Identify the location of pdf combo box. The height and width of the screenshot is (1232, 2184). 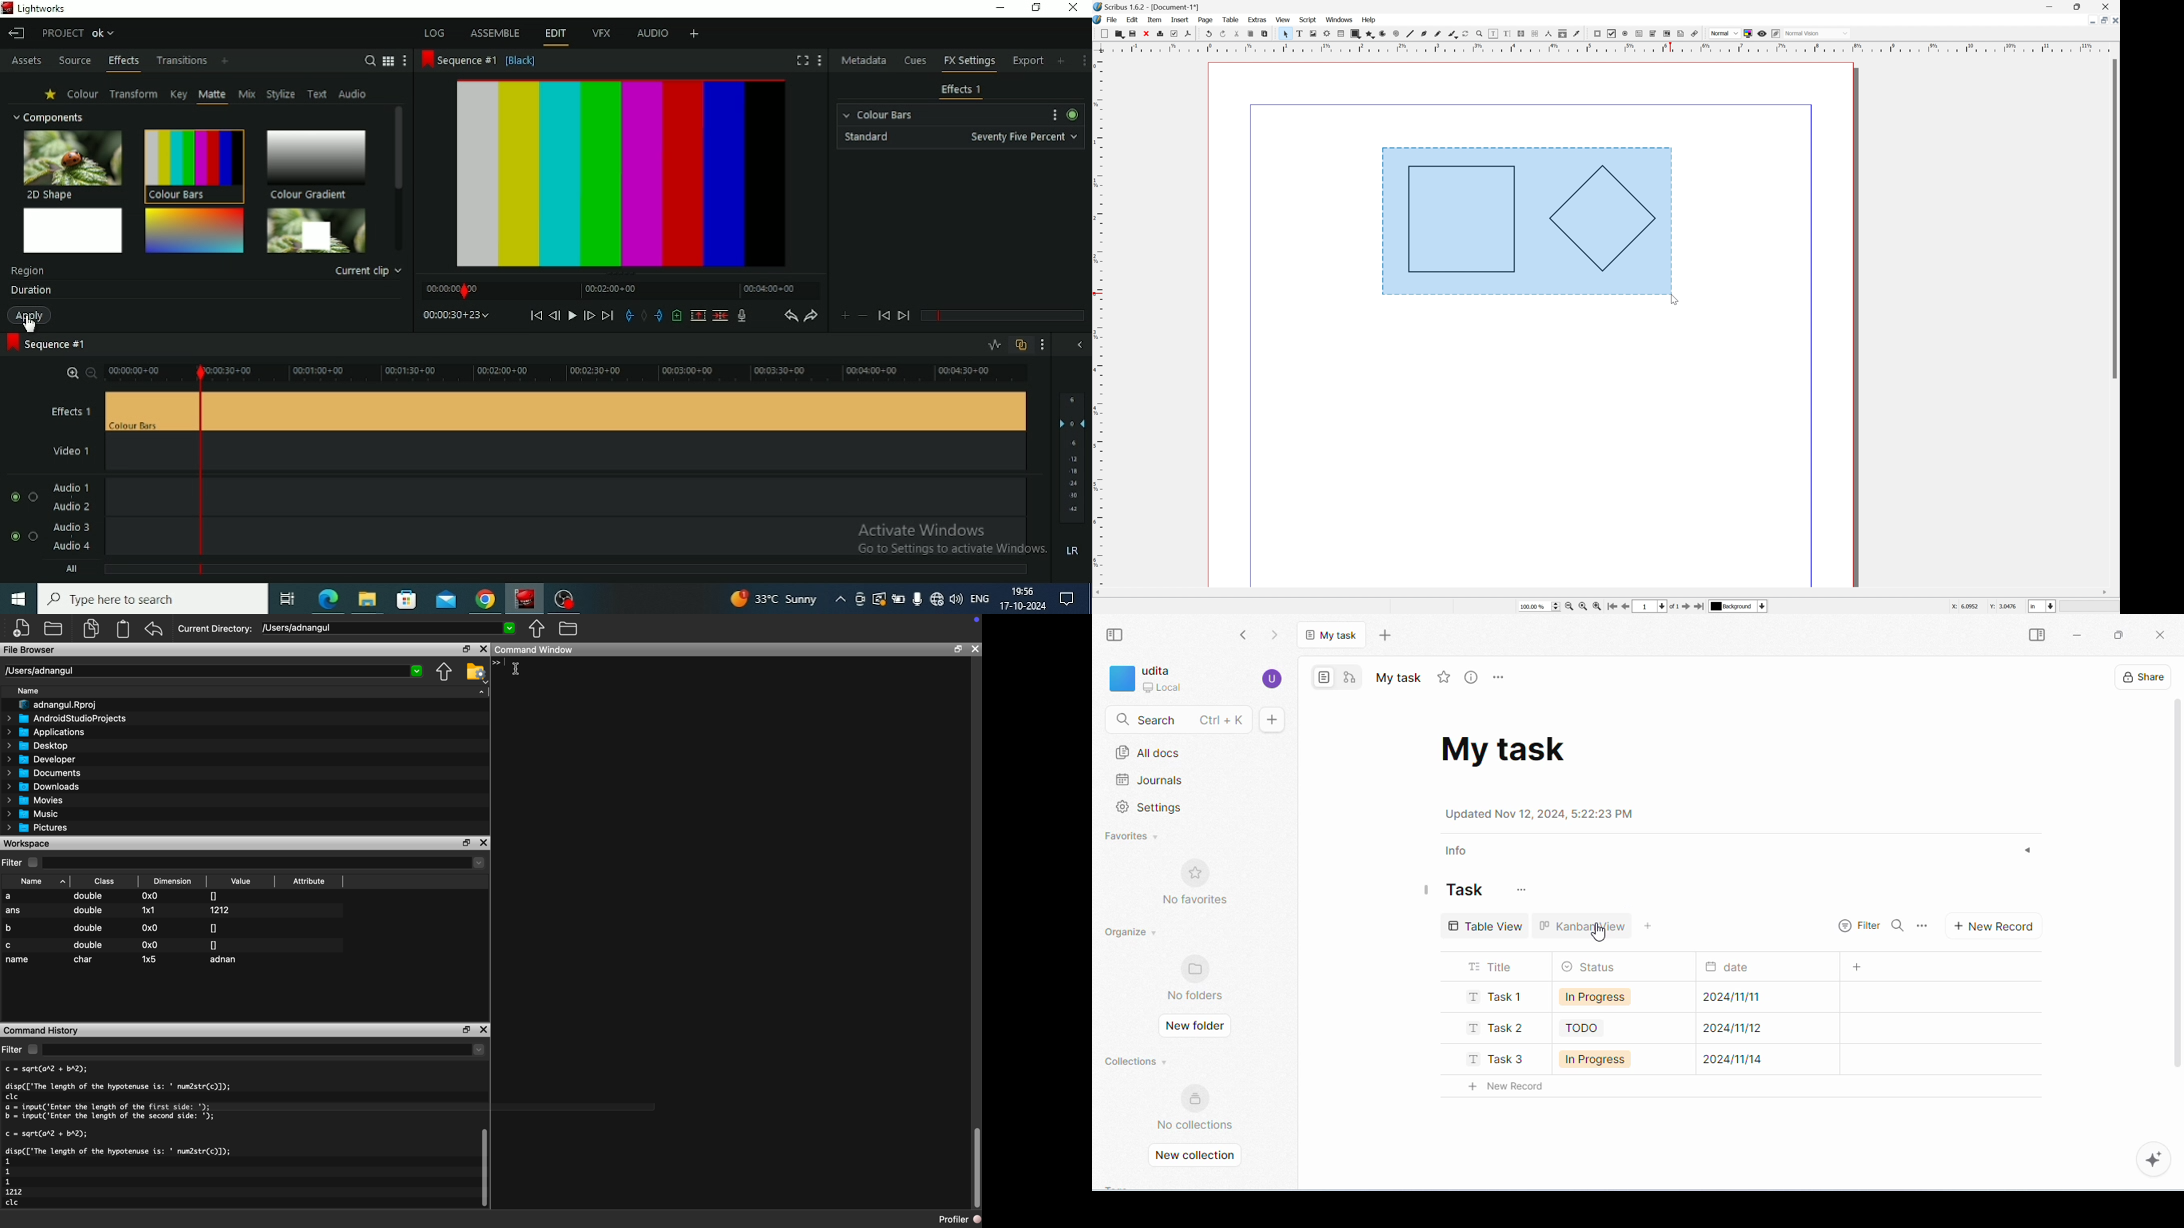
(1653, 34).